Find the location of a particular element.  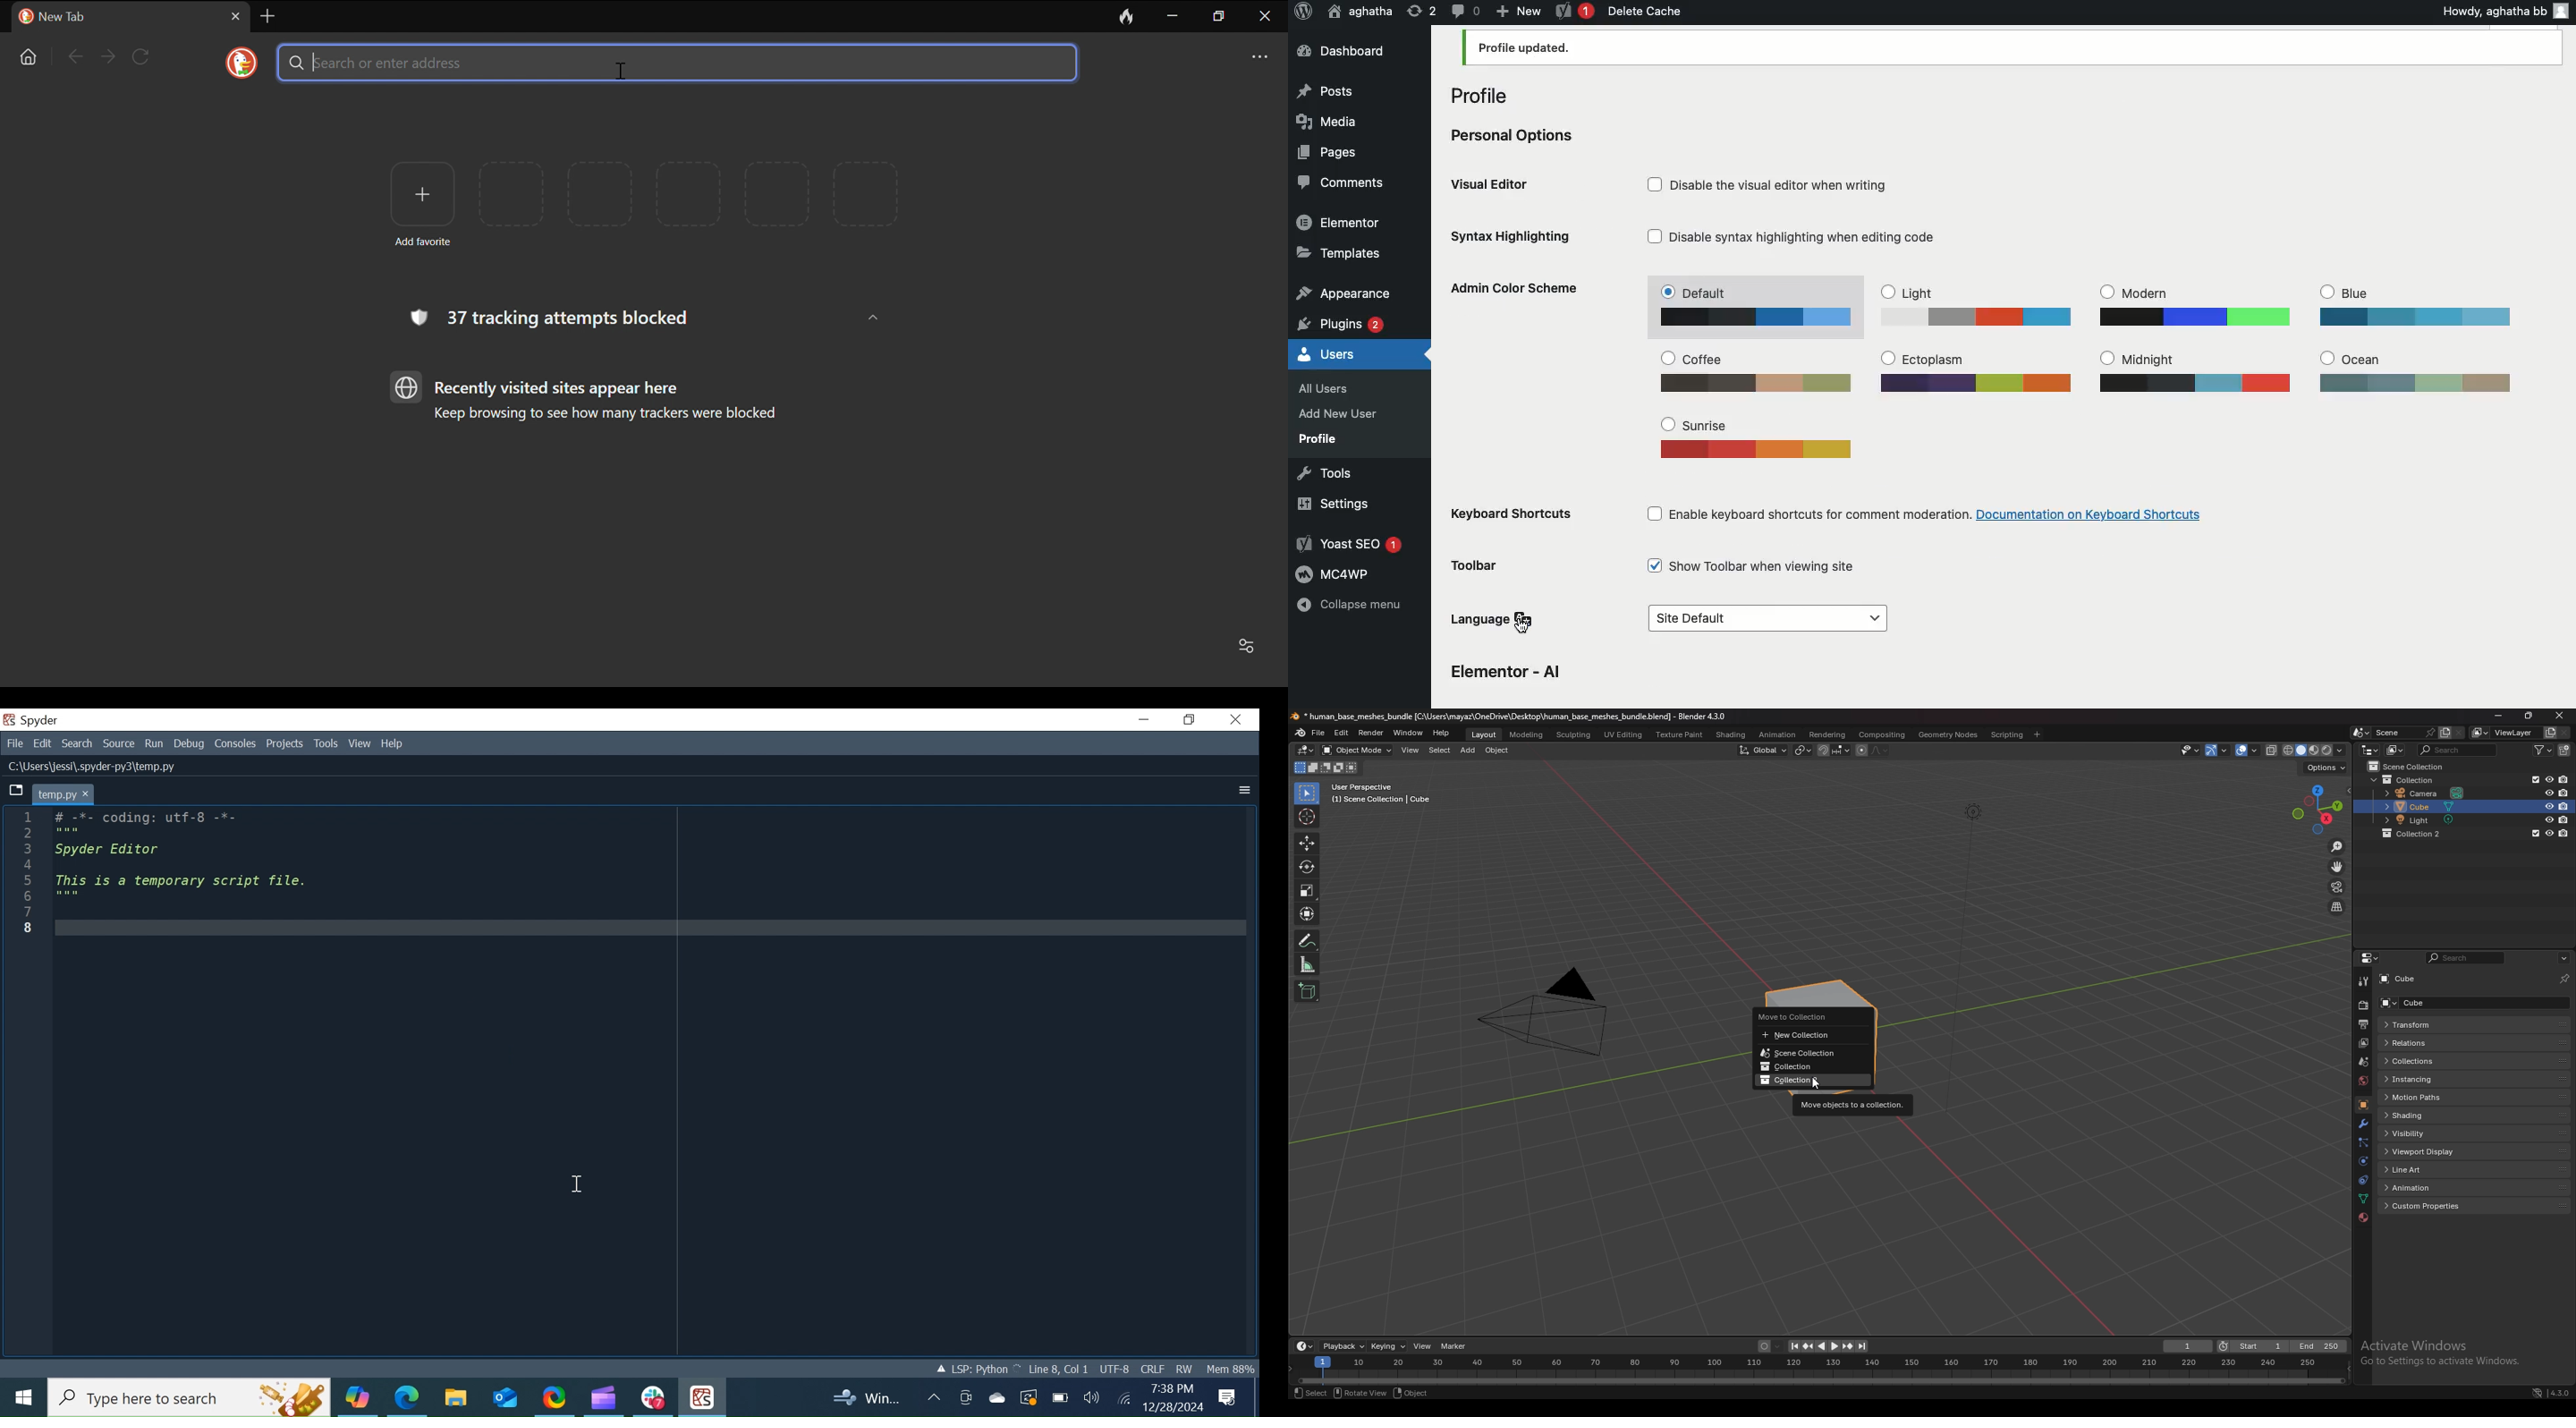

File Explorer is located at coordinates (455, 1397).